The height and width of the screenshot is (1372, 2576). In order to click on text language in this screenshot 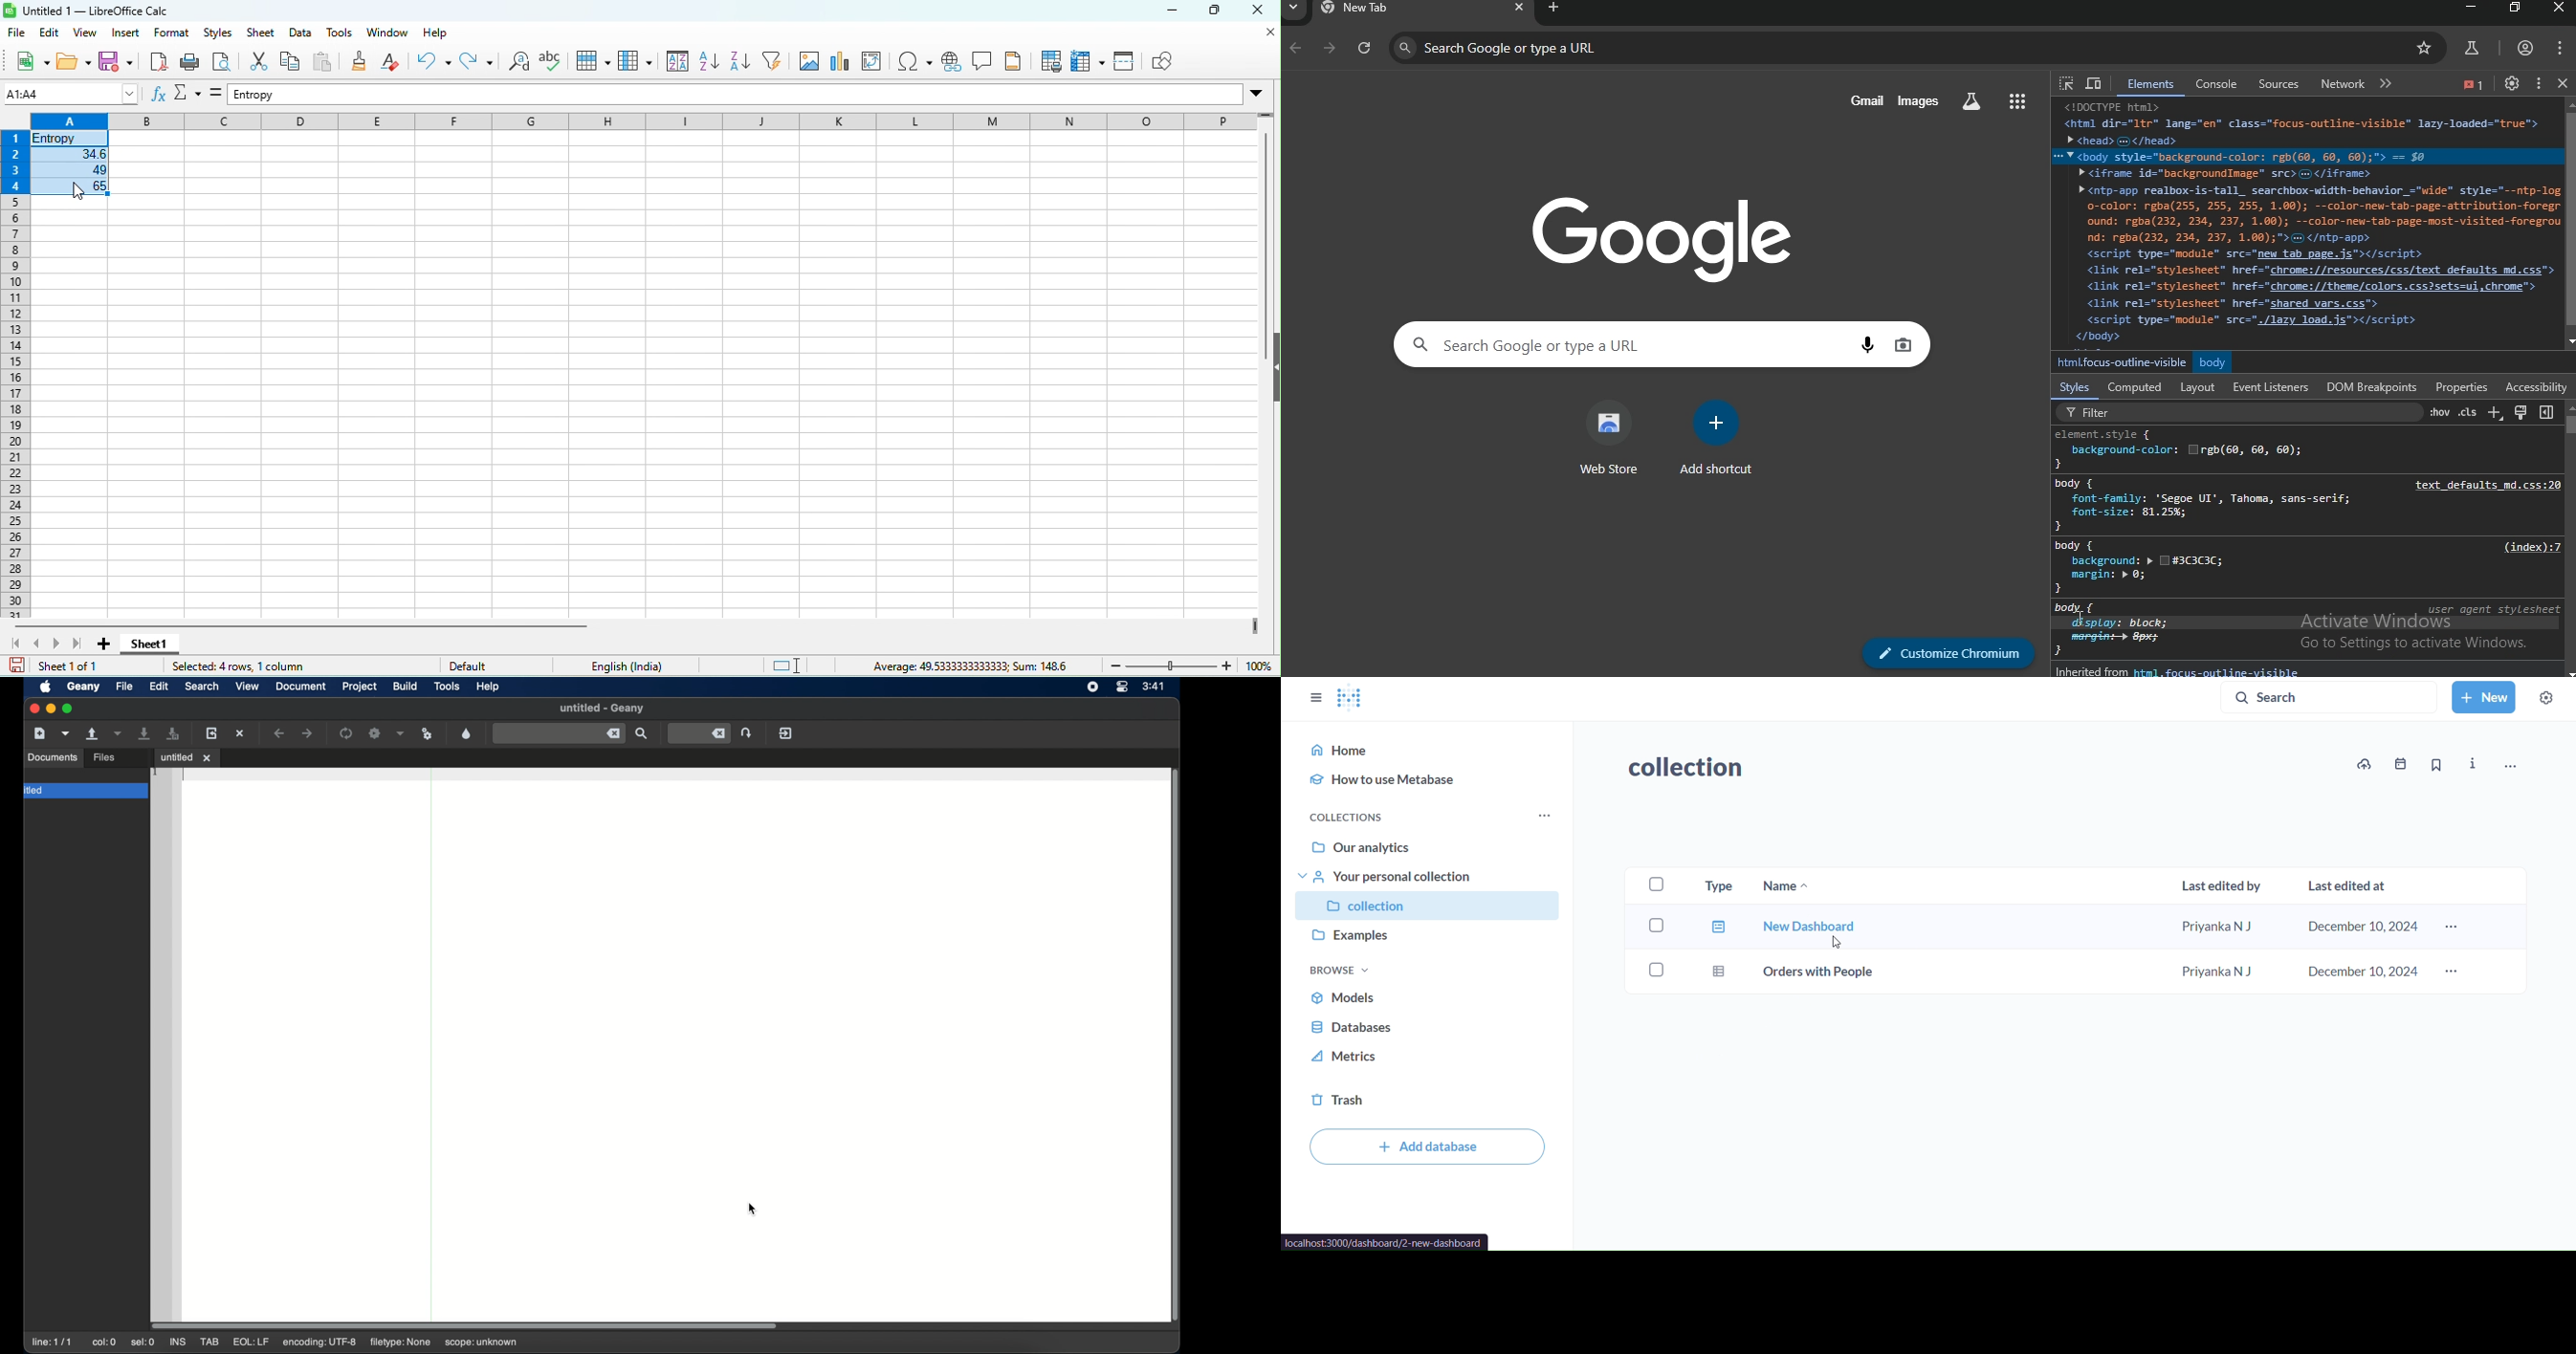, I will do `click(632, 665)`.